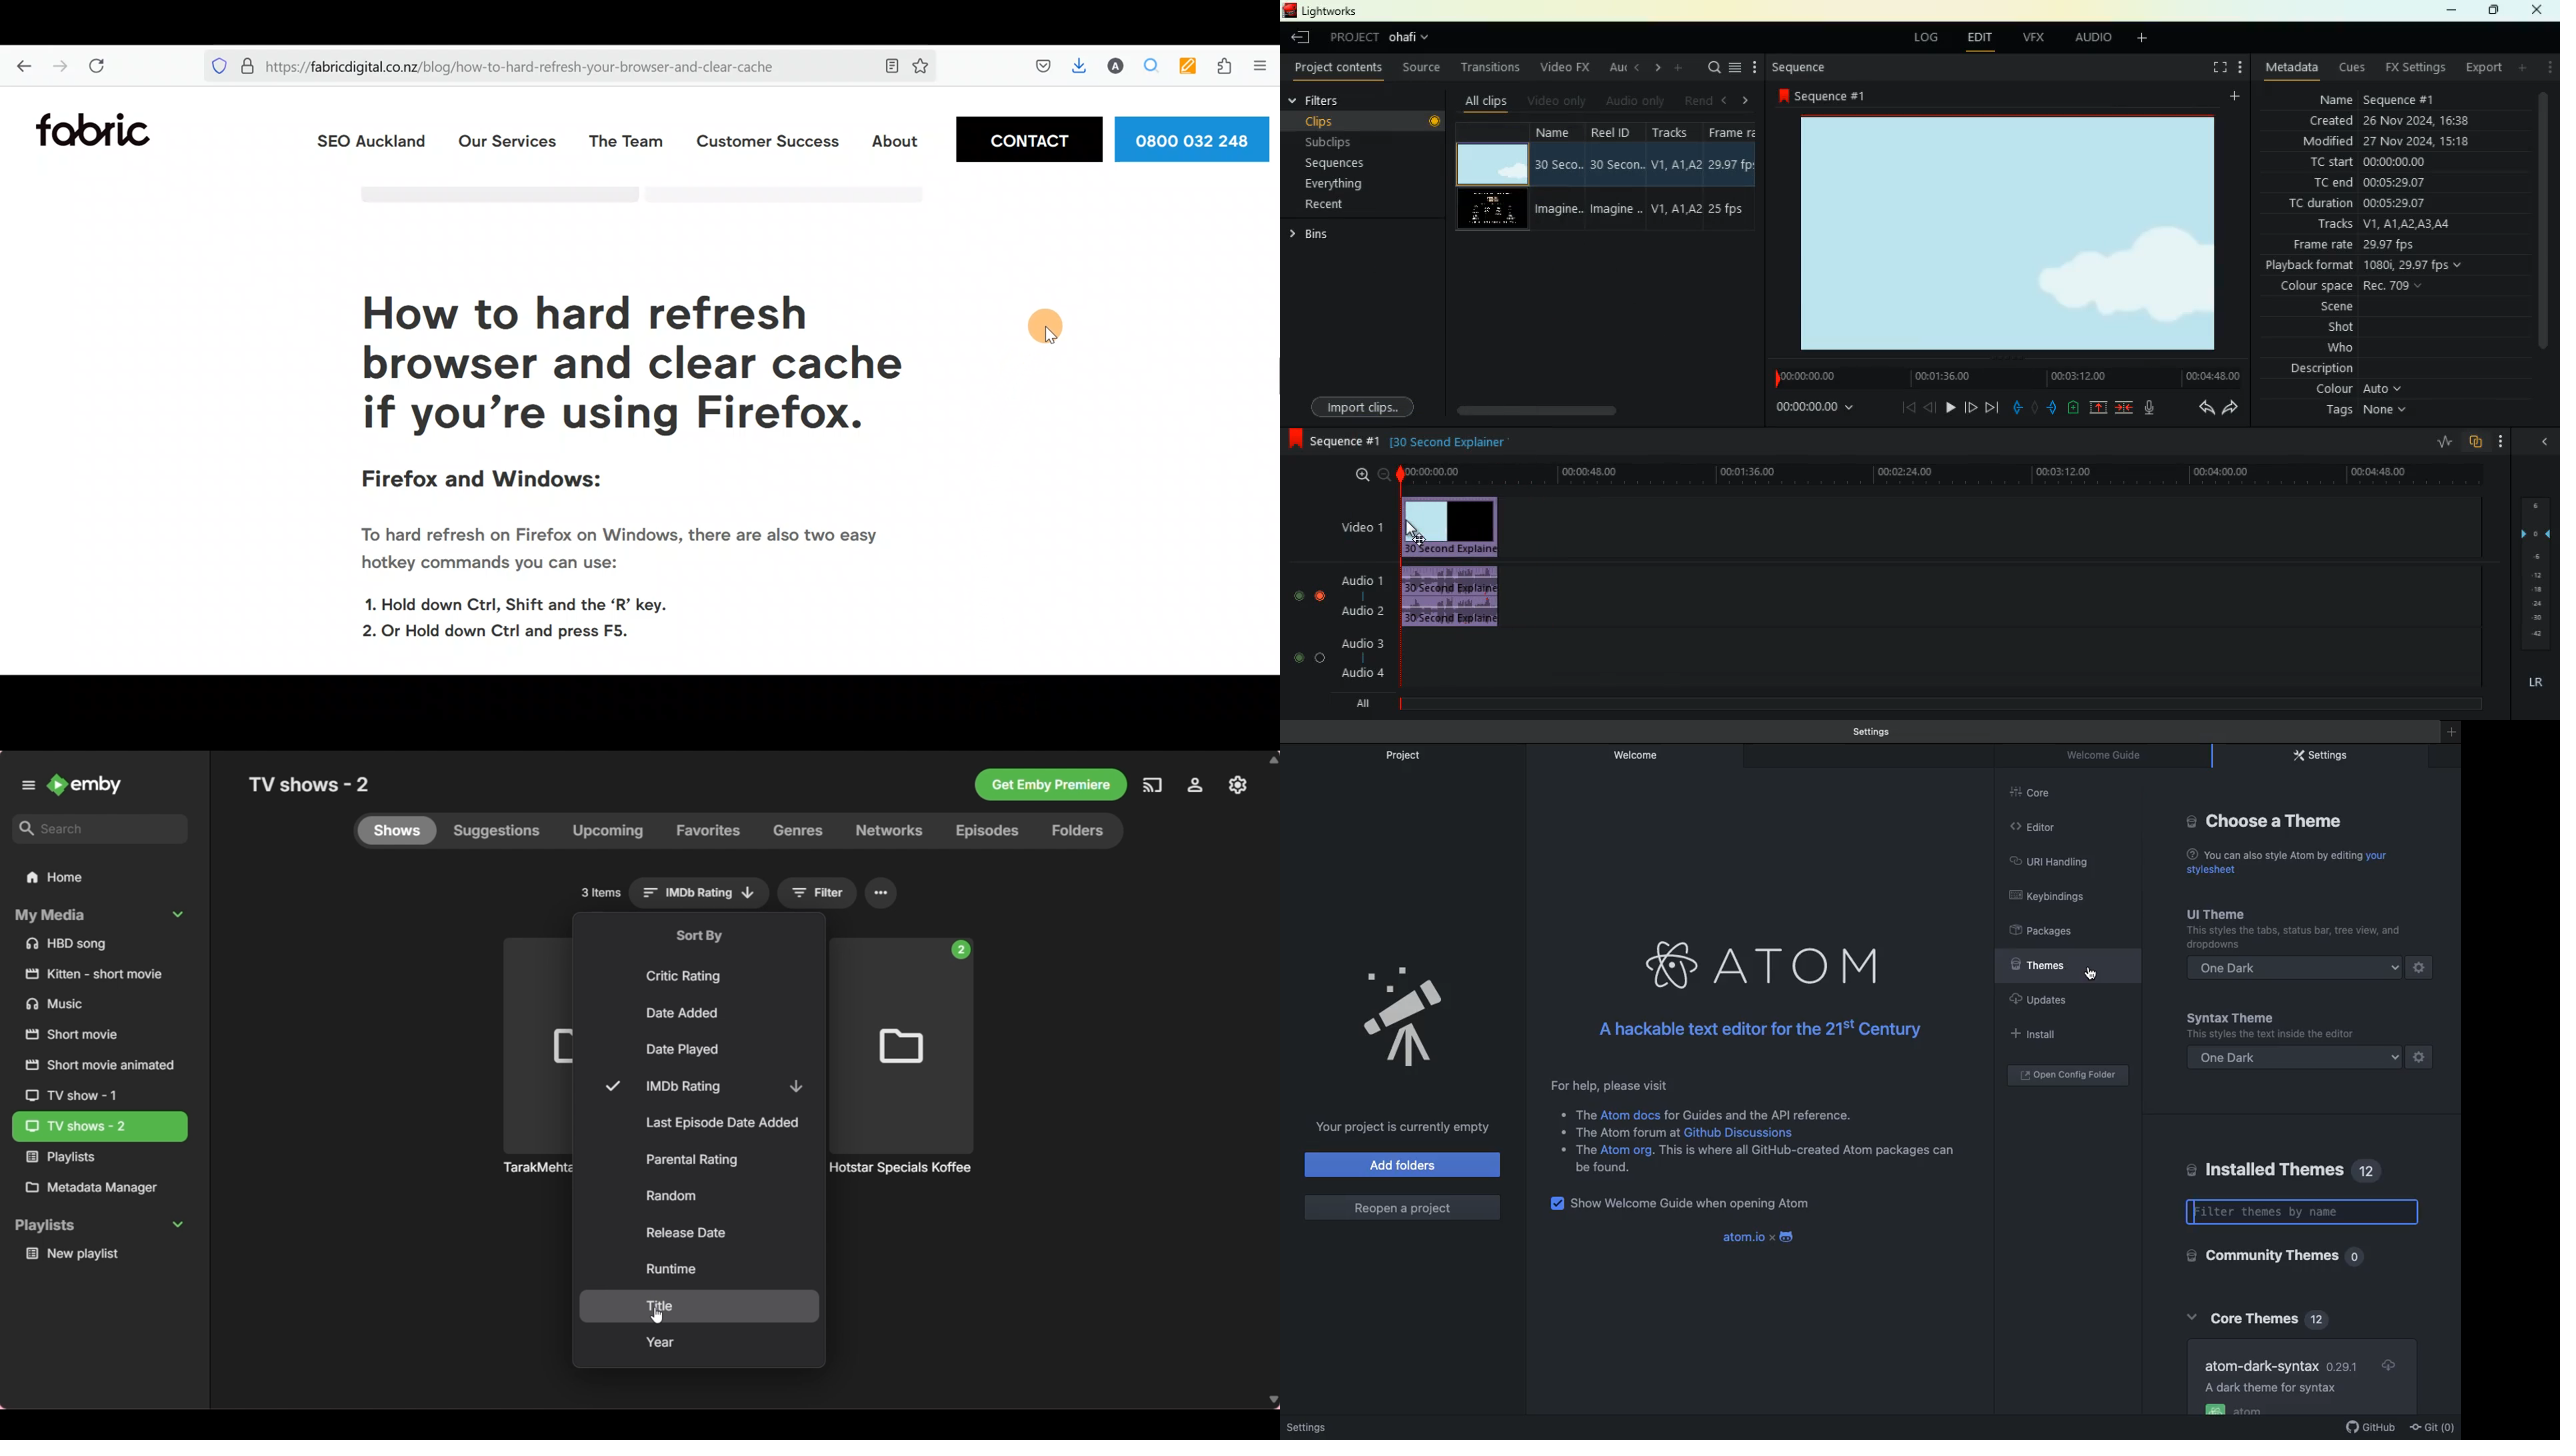 Image resolution: width=2576 pixels, height=1456 pixels. What do you see at coordinates (1330, 438) in the screenshot?
I see `sequence` at bounding box center [1330, 438].